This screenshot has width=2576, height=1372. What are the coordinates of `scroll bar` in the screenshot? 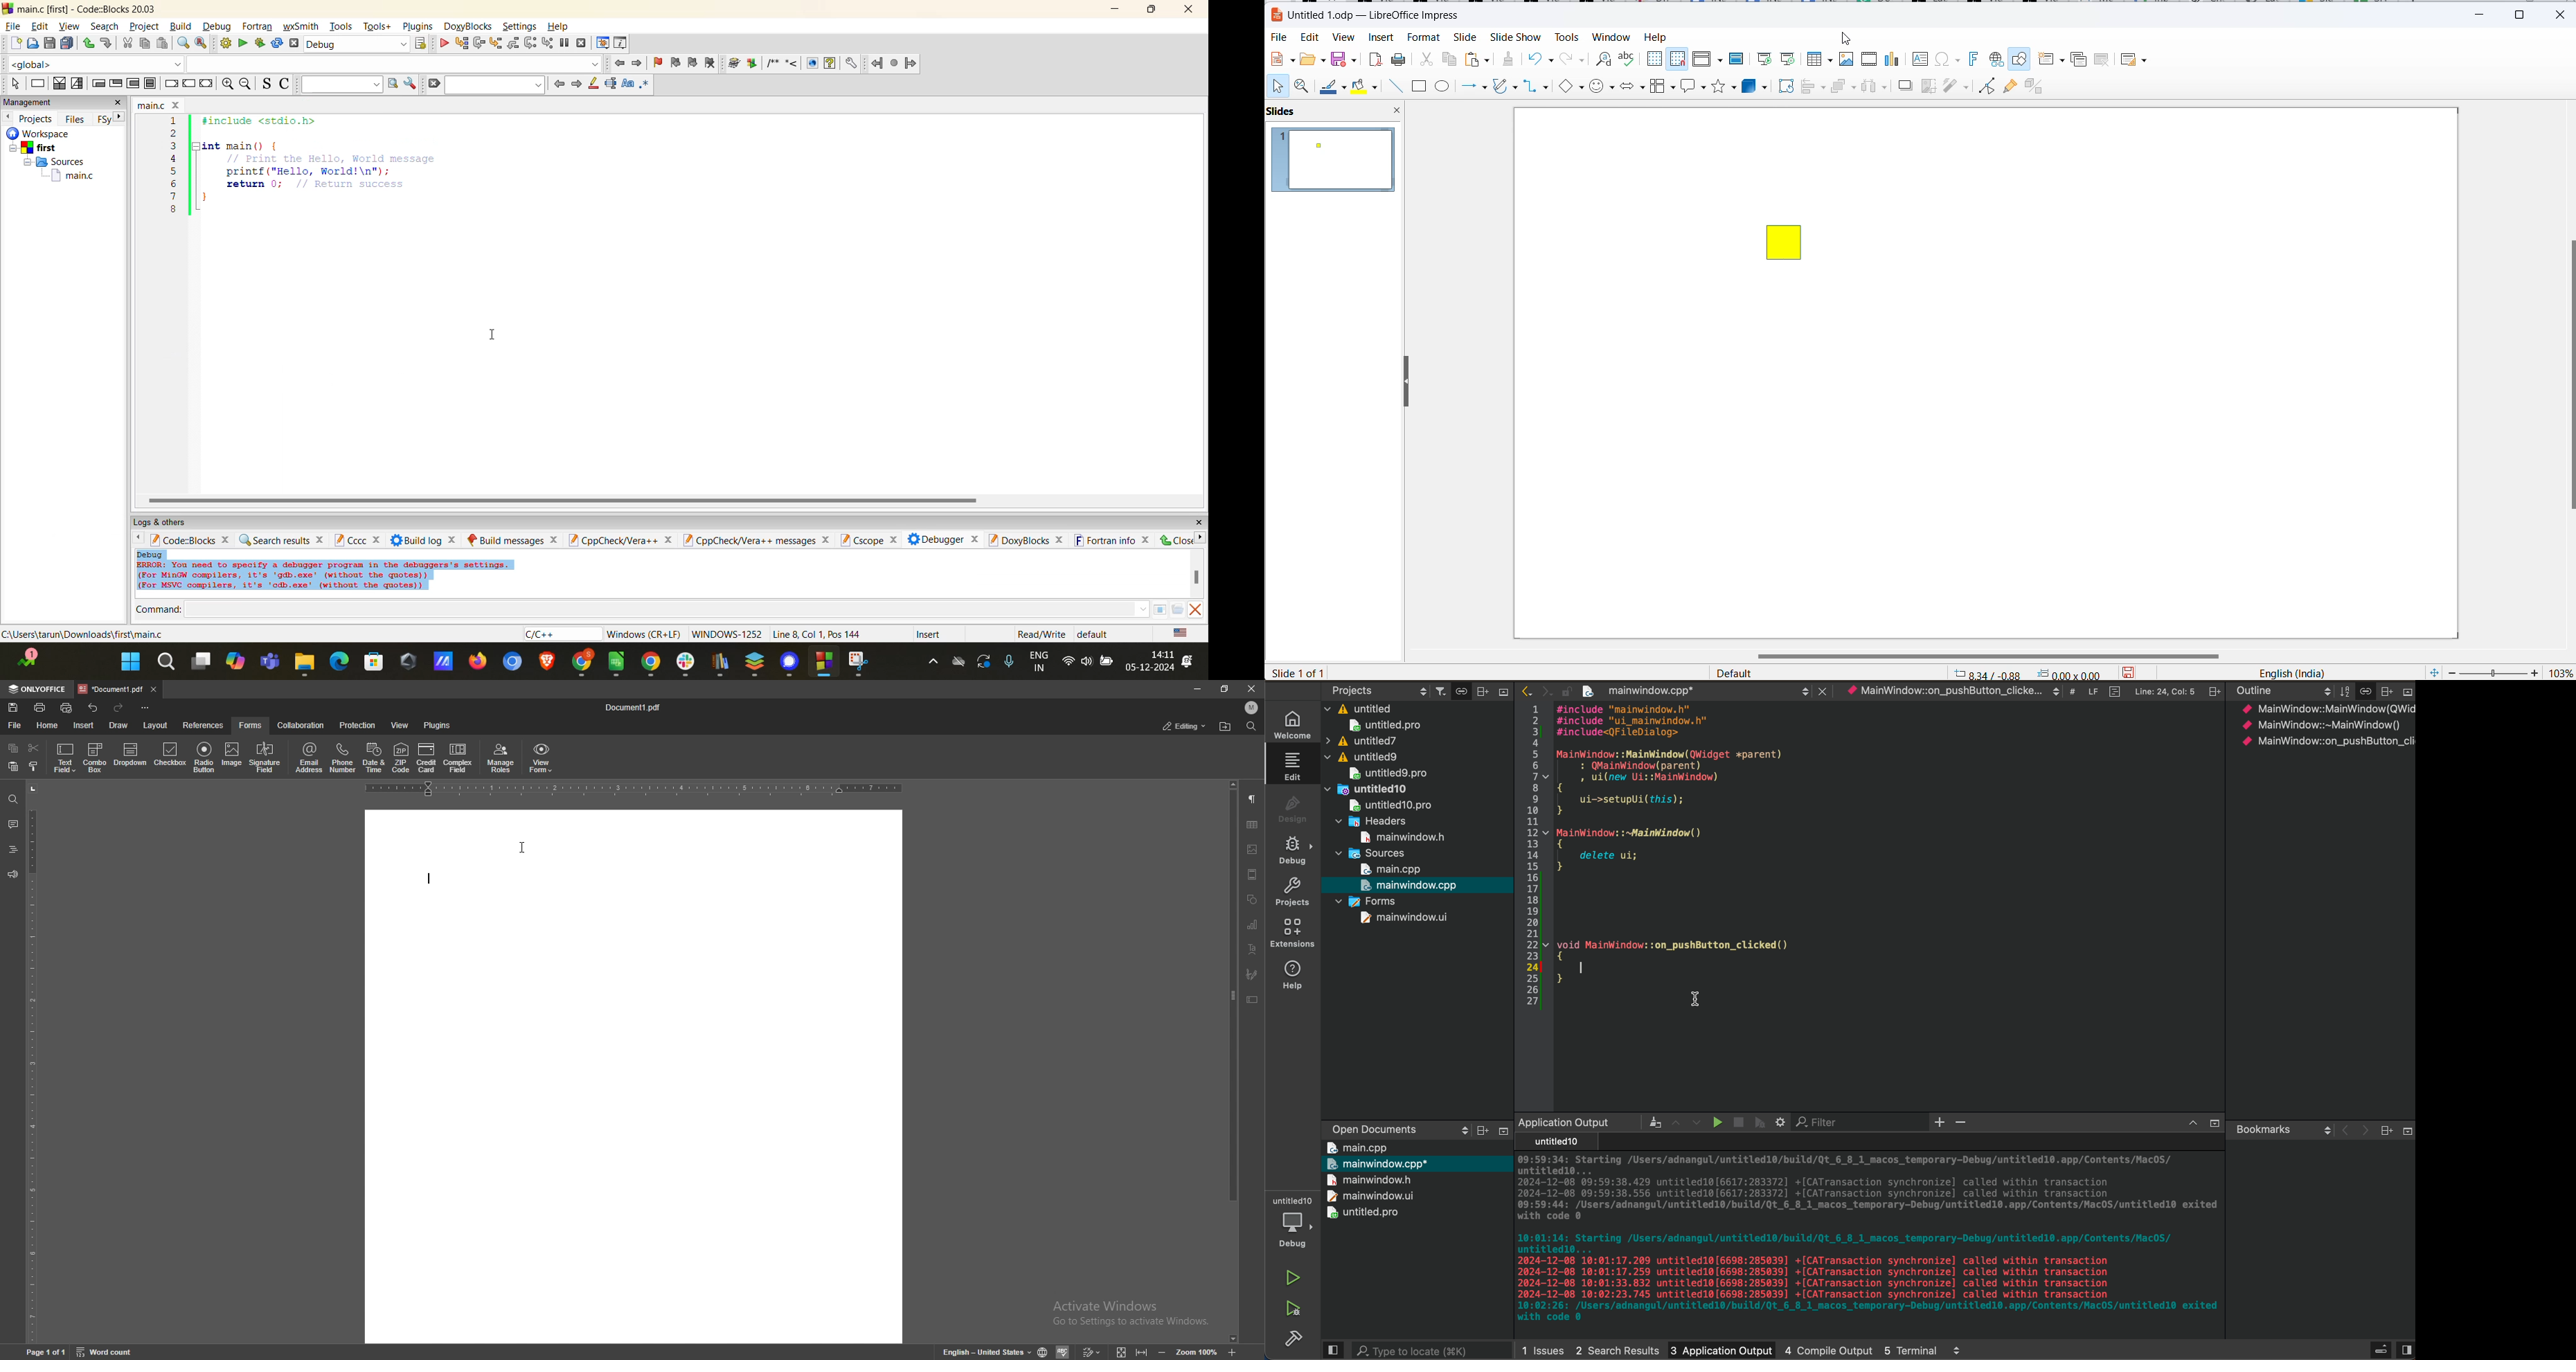 It's located at (2568, 375).